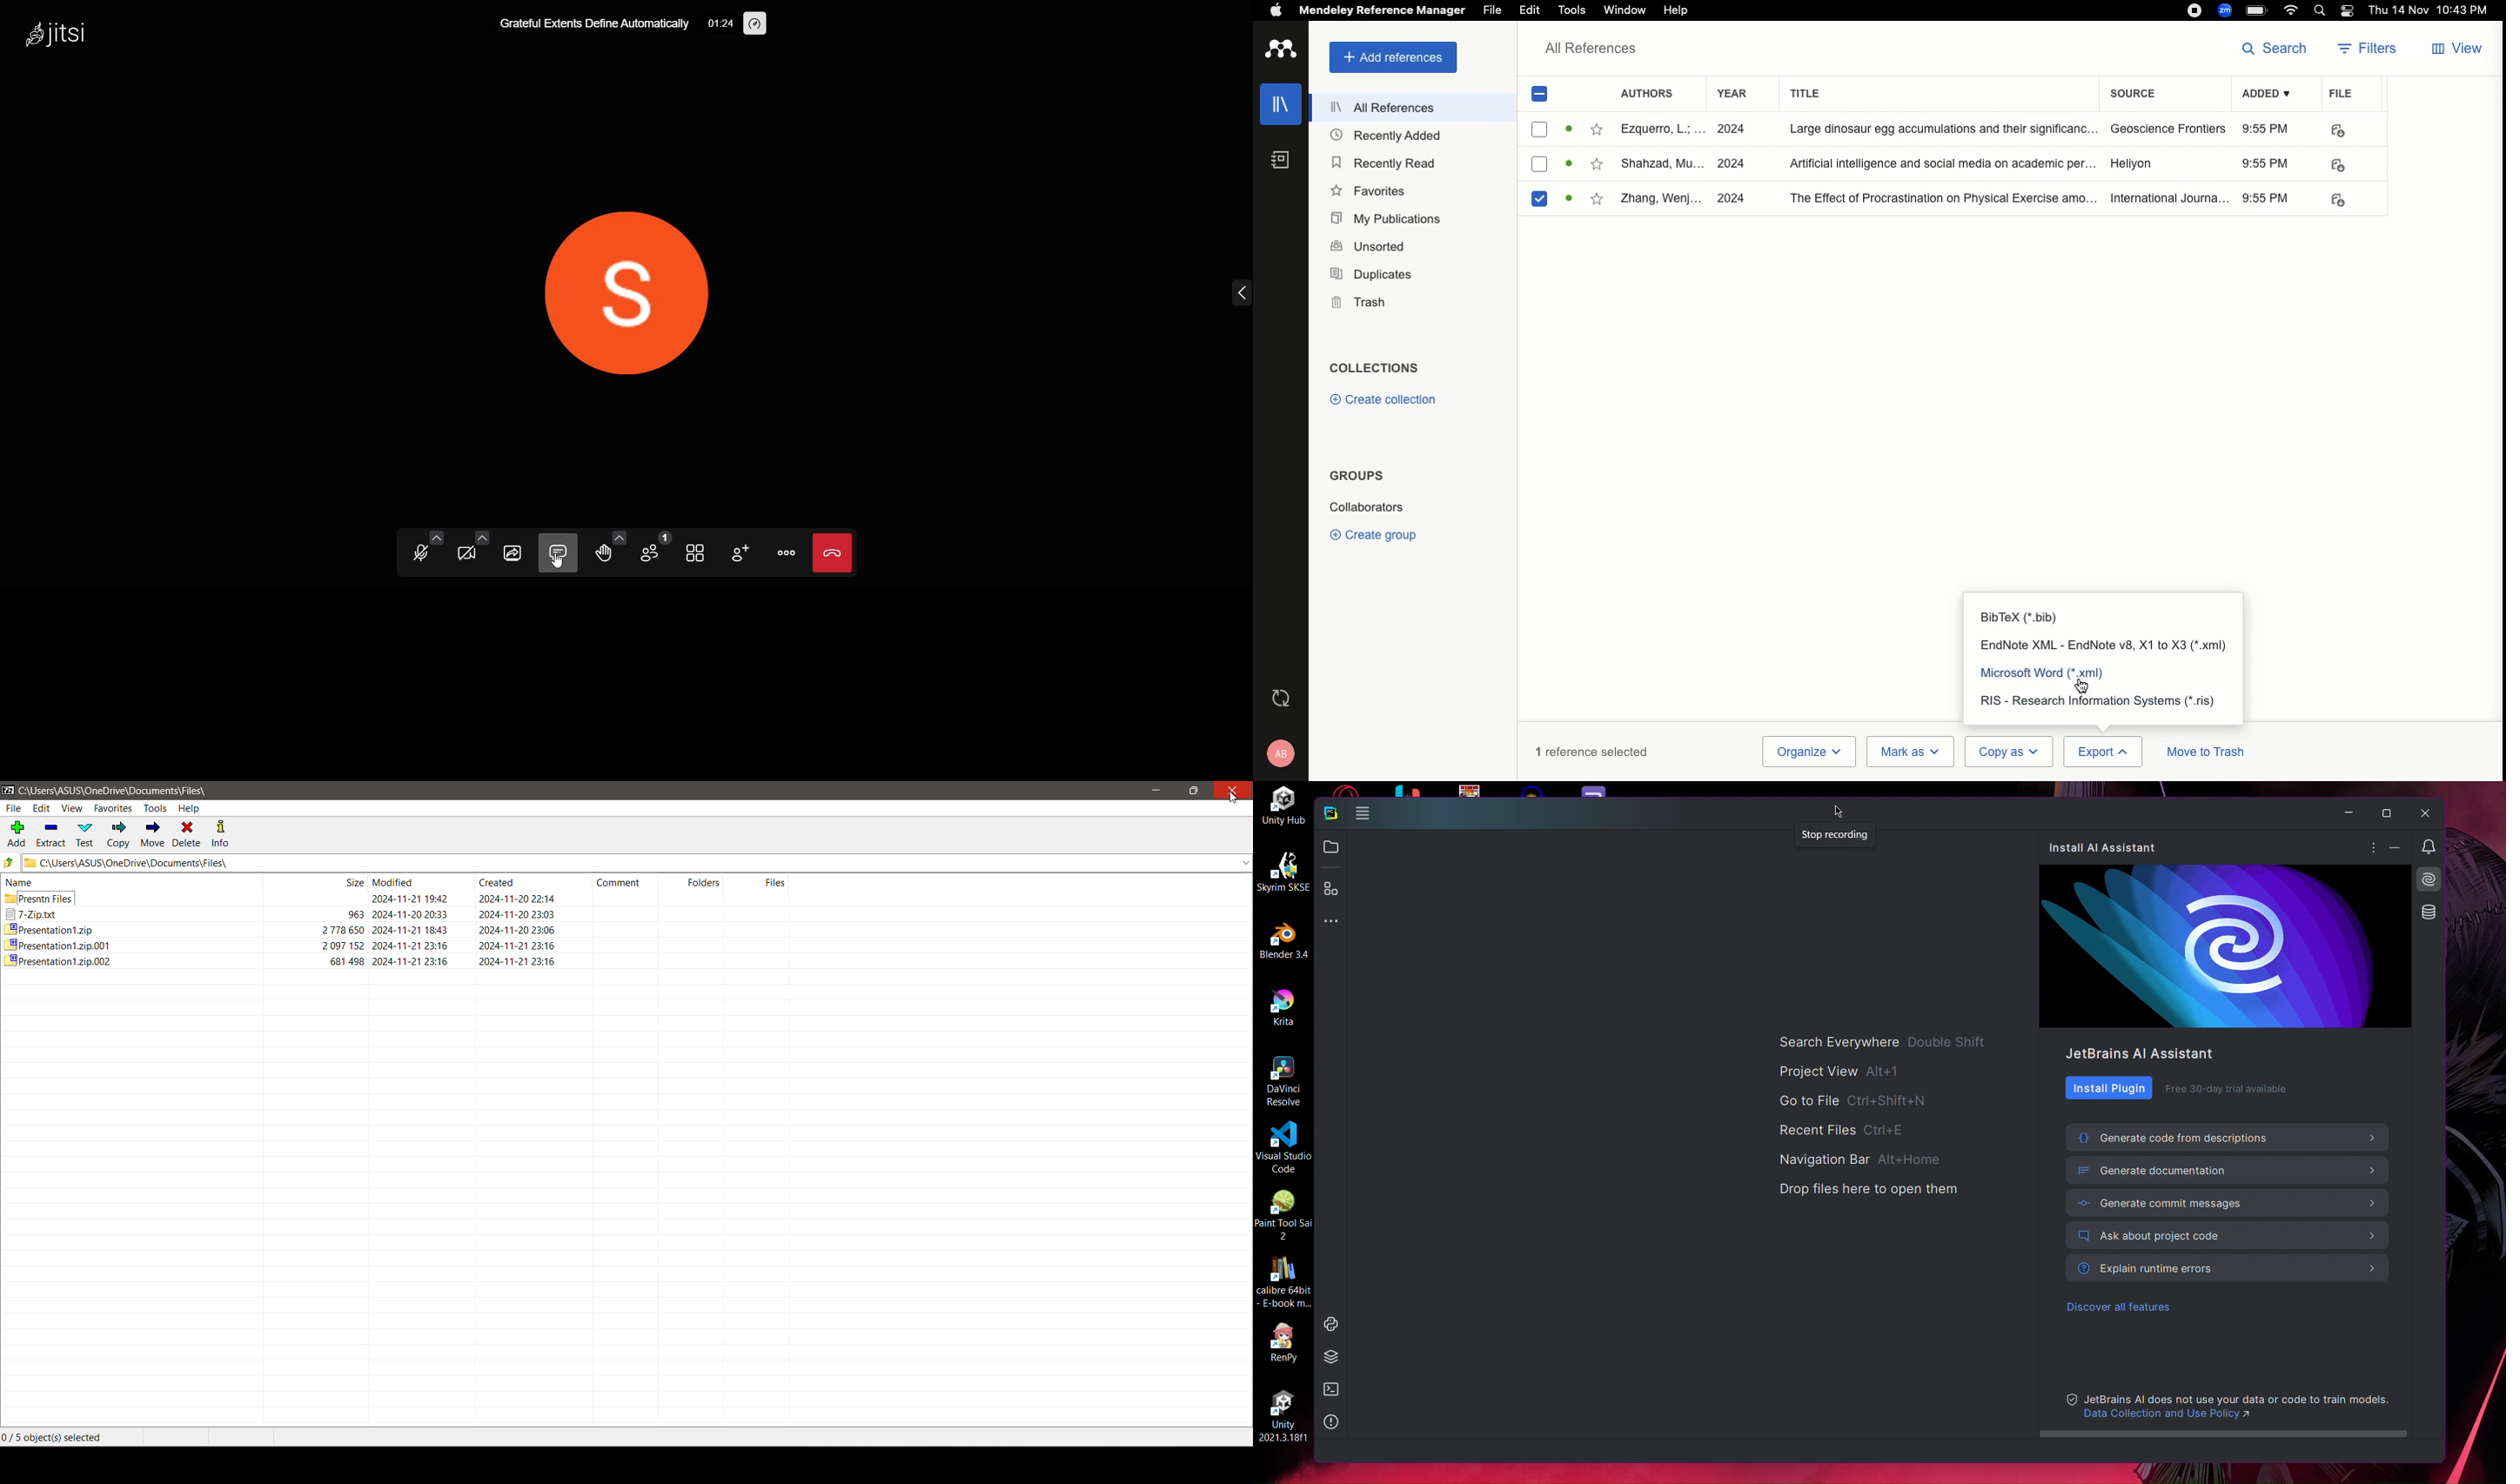  What do you see at coordinates (2091, 687) in the screenshot?
I see `cursor` at bounding box center [2091, 687].